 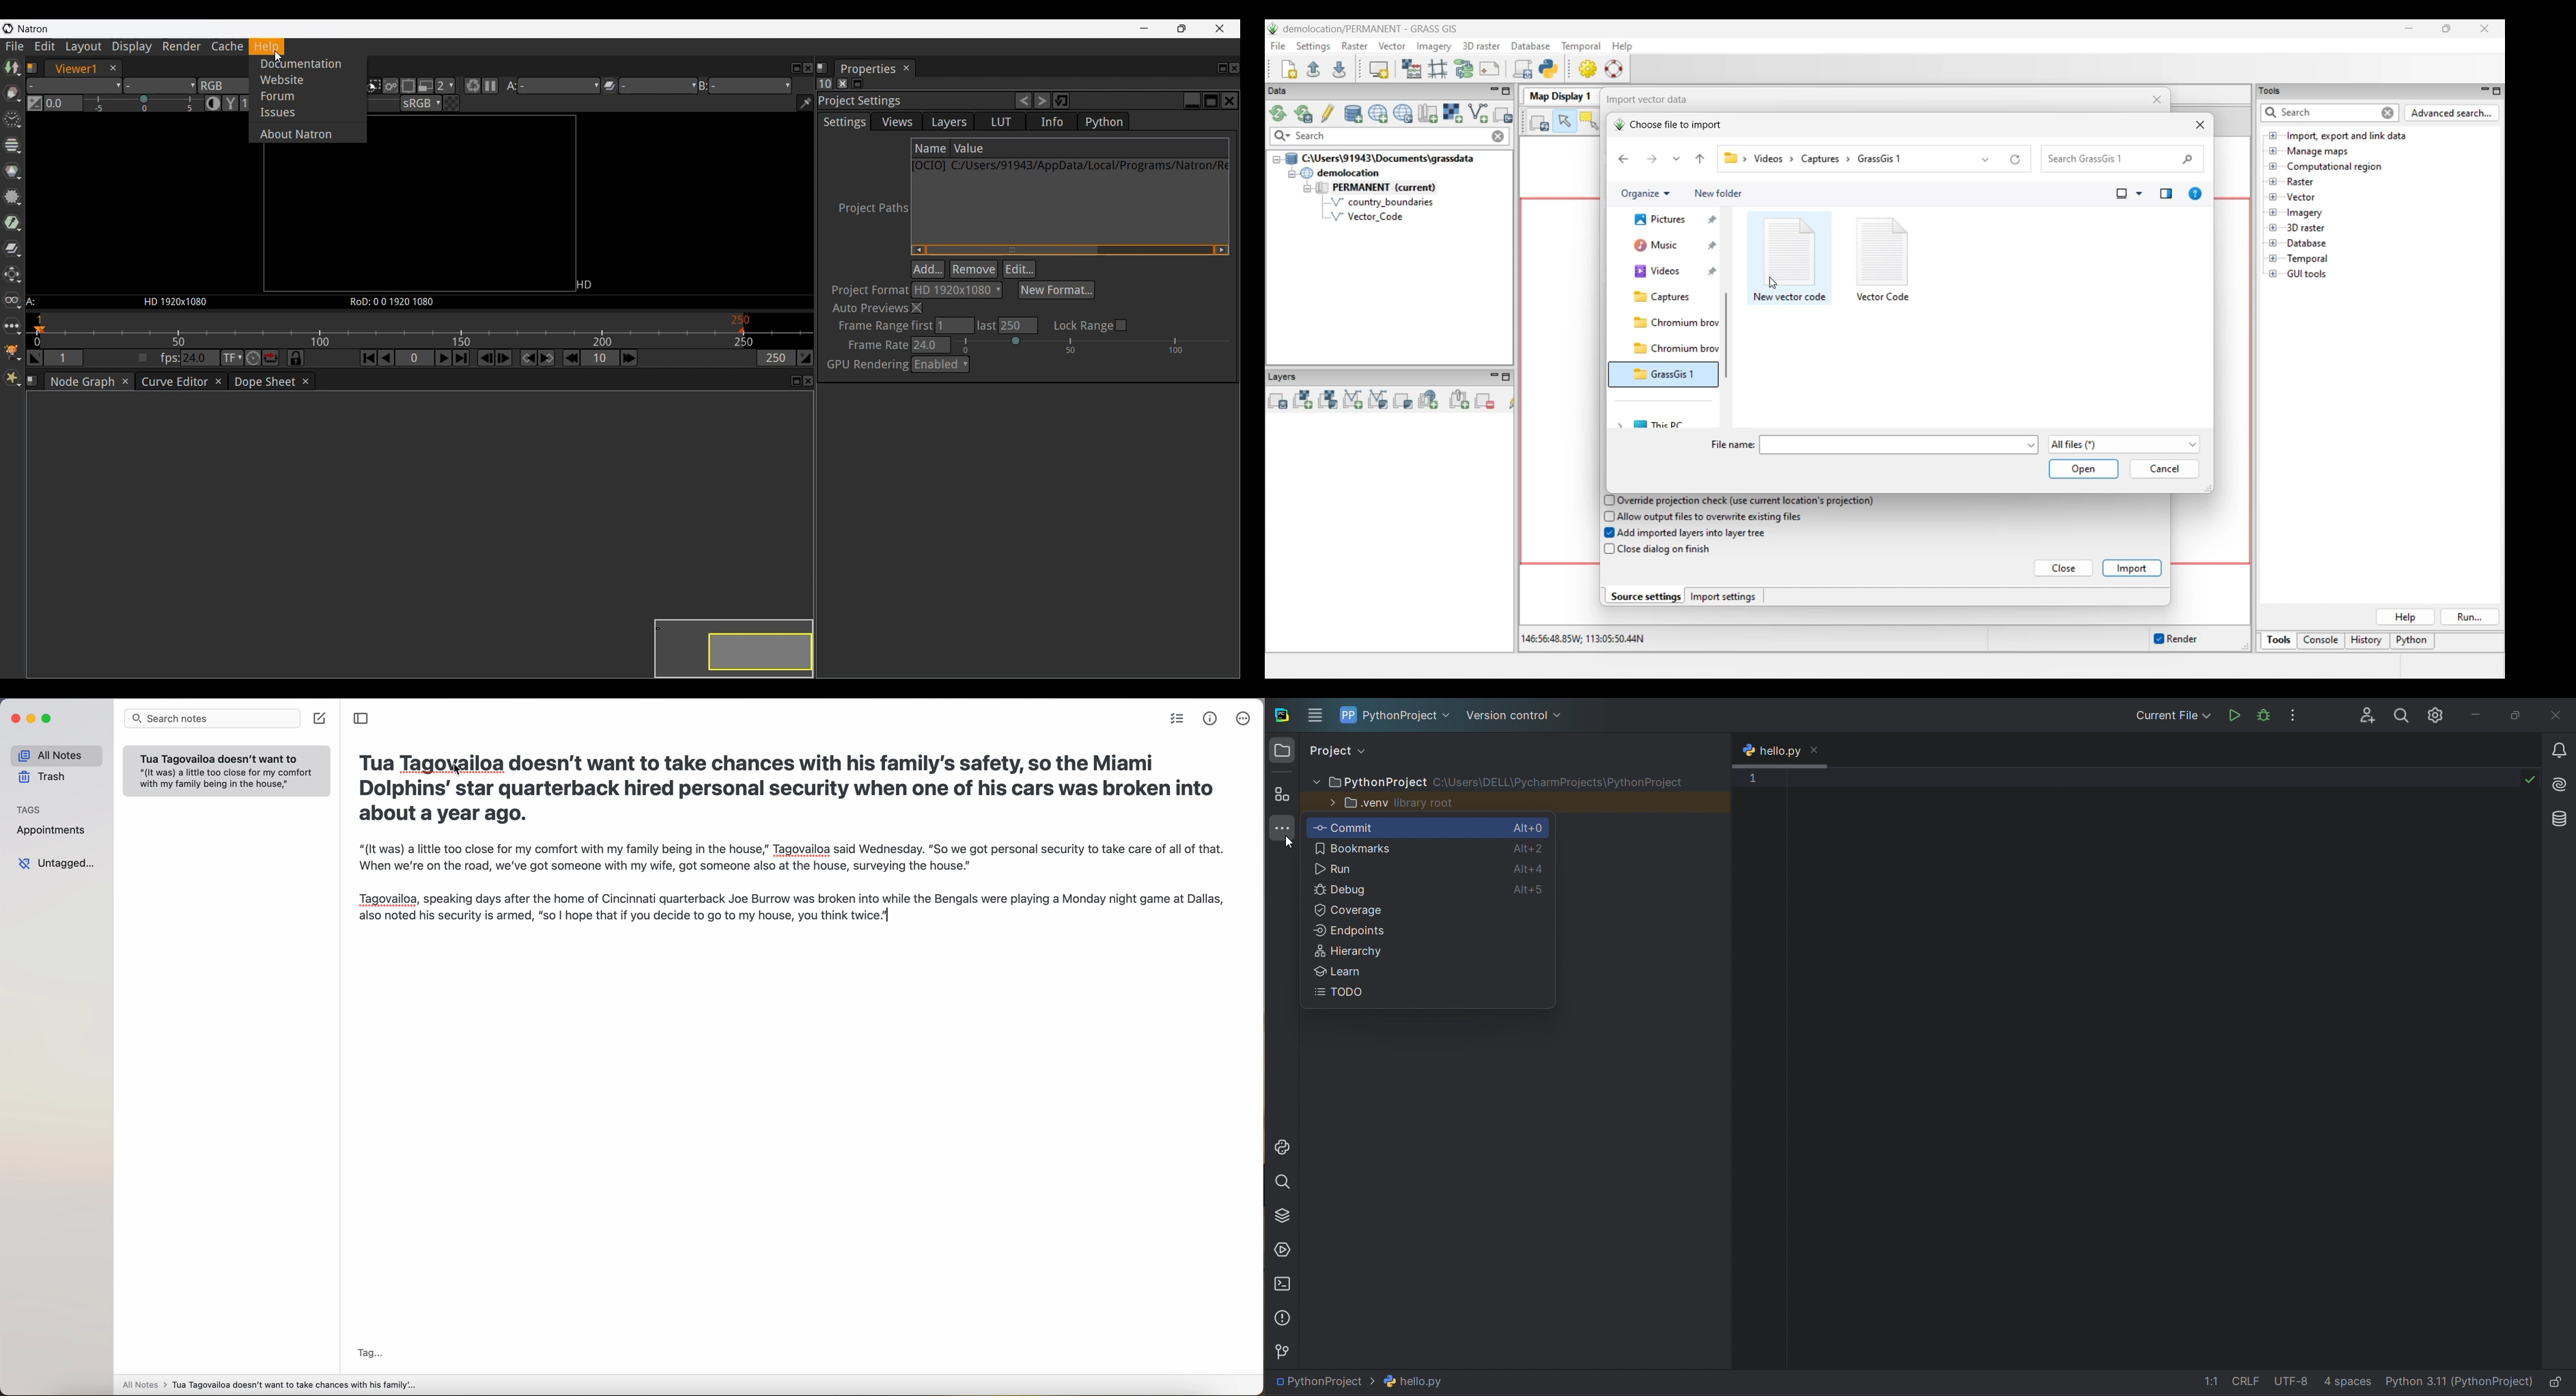 What do you see at coordinates (874, 209) in the screenshot?
I see `Project Paths` at bounding box center [874, 209].